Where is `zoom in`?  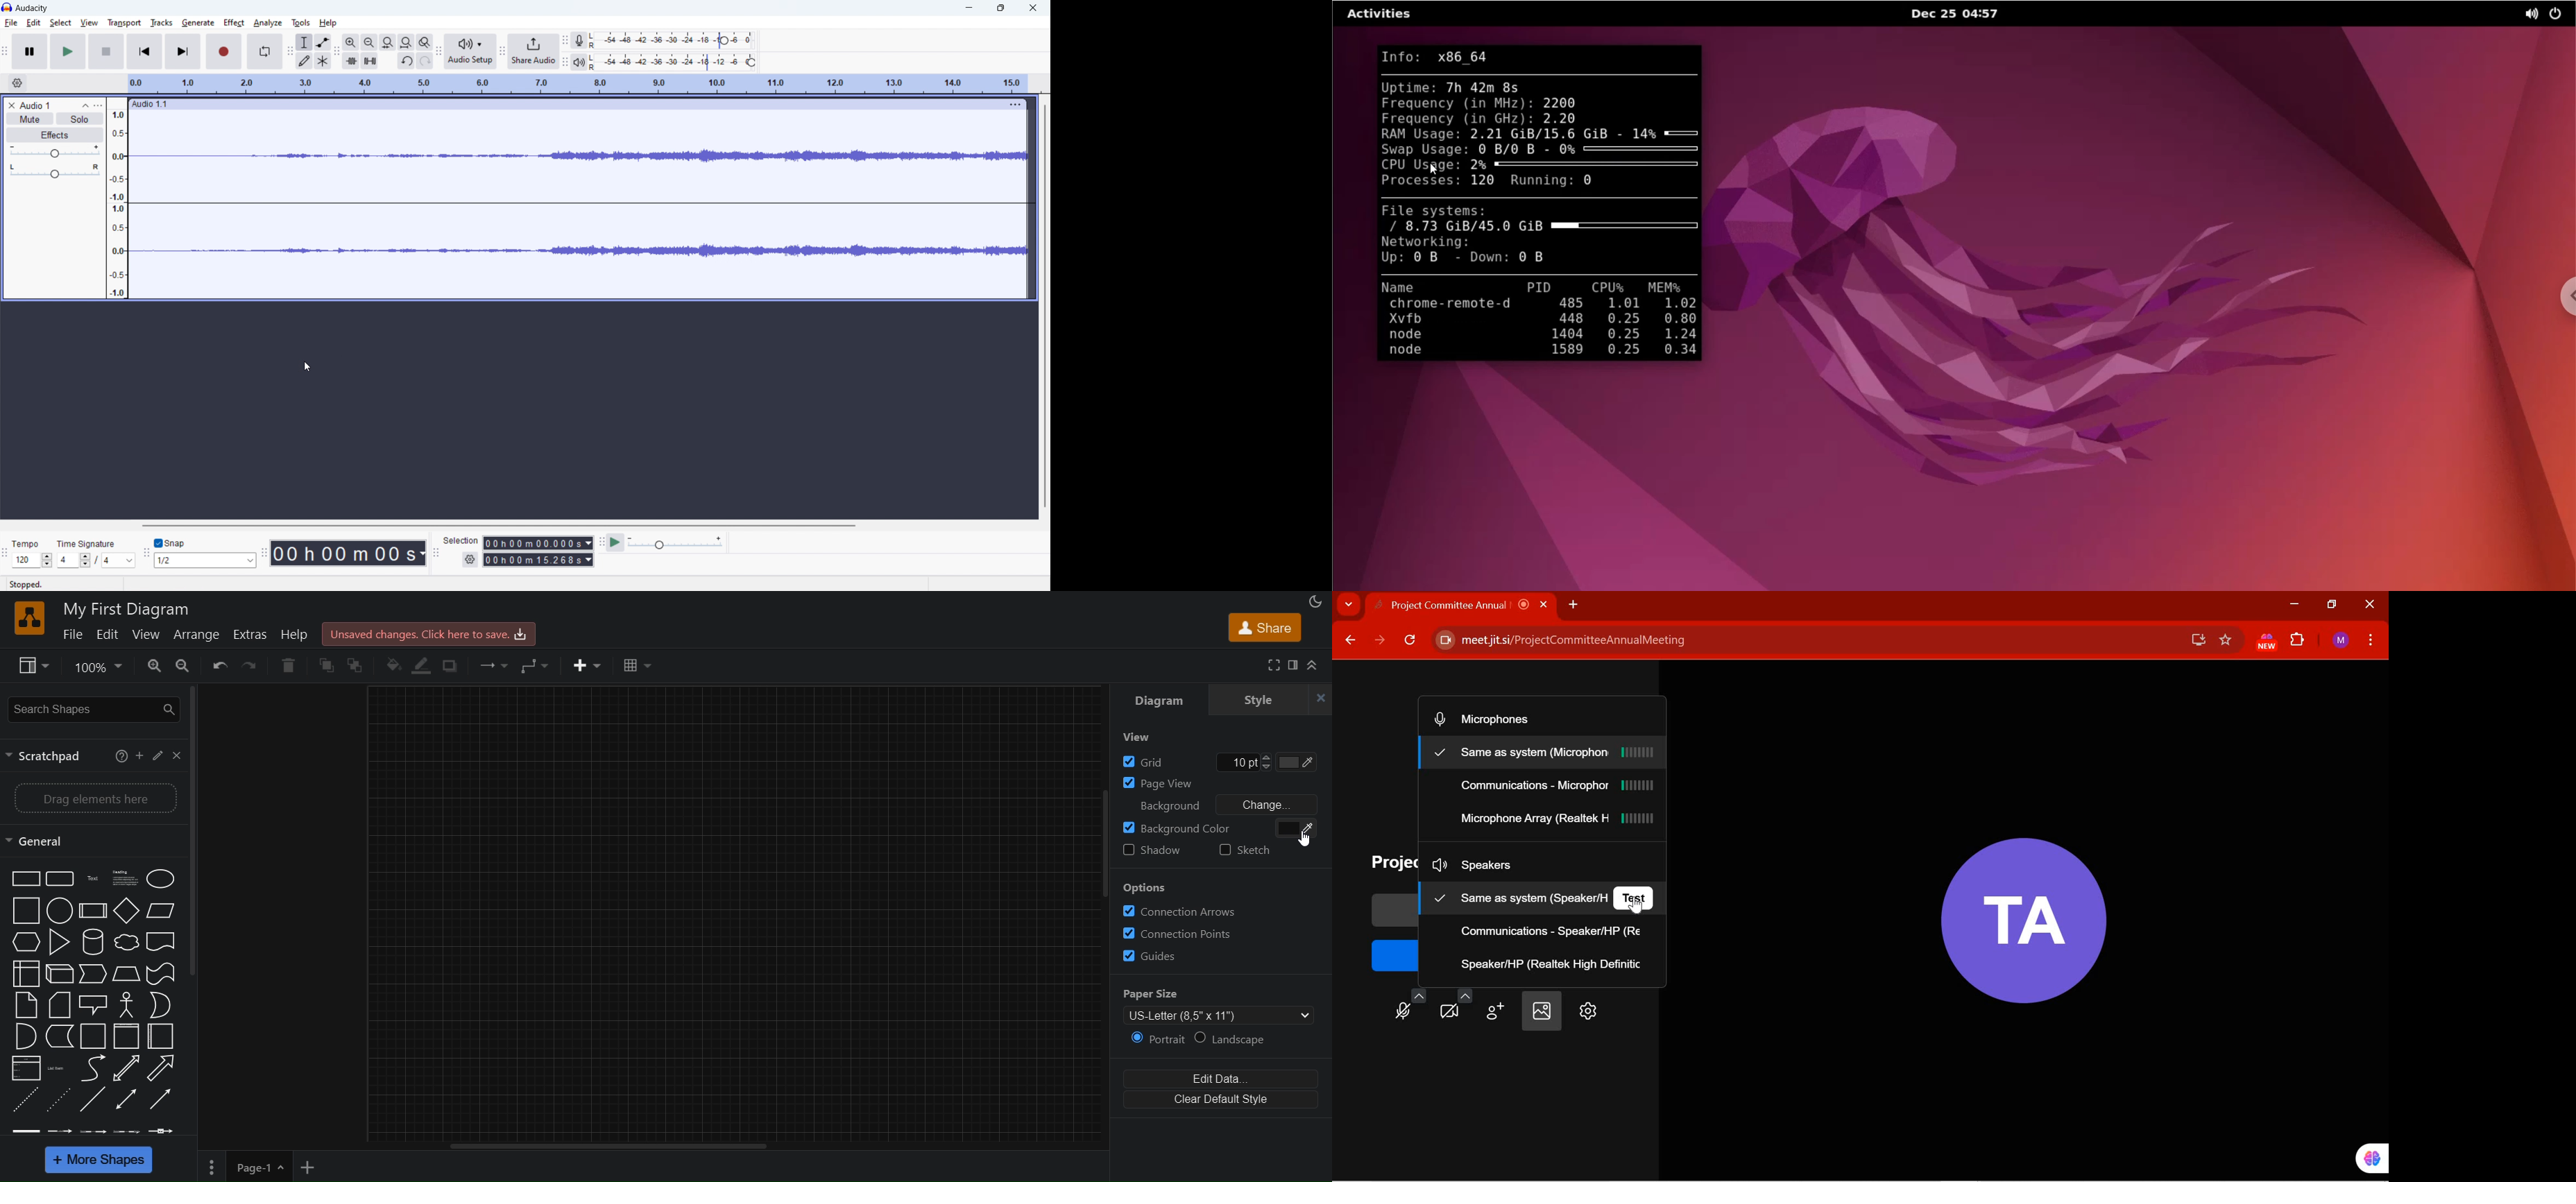
zoom in is located at coordinates (350, 42).